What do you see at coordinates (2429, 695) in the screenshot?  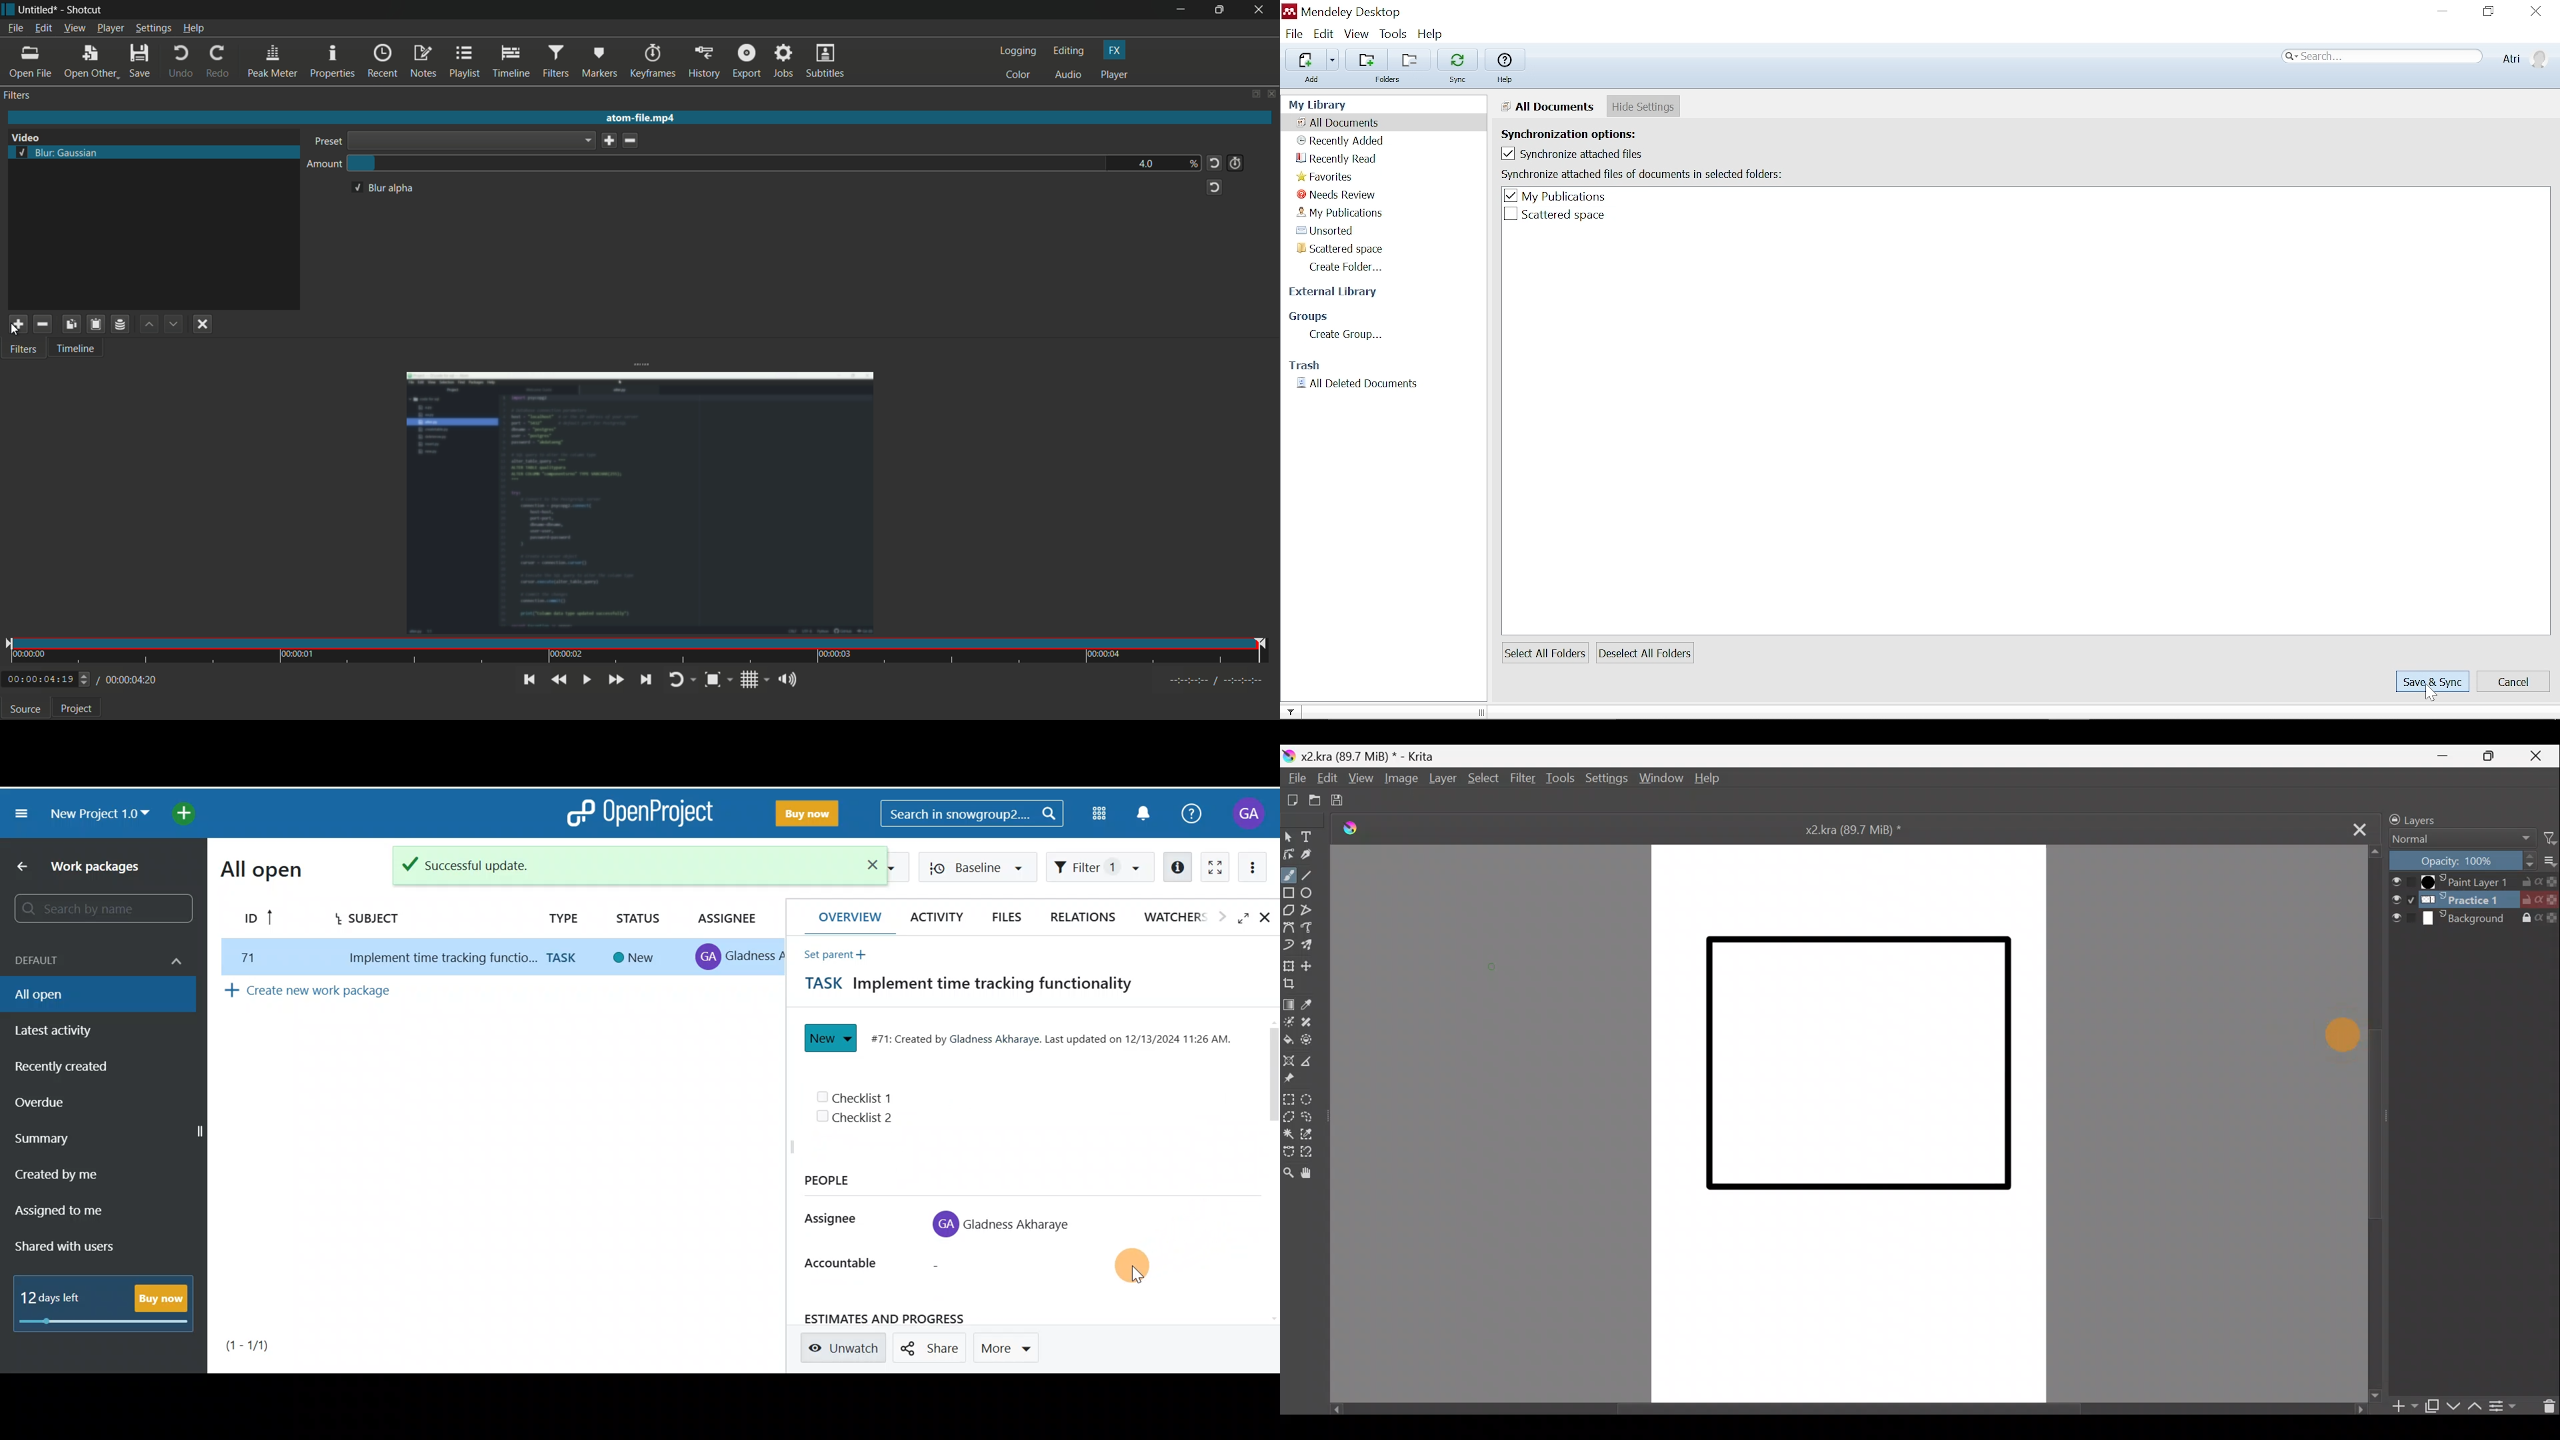 I see `cursor` at bounding box center [2429, 695].